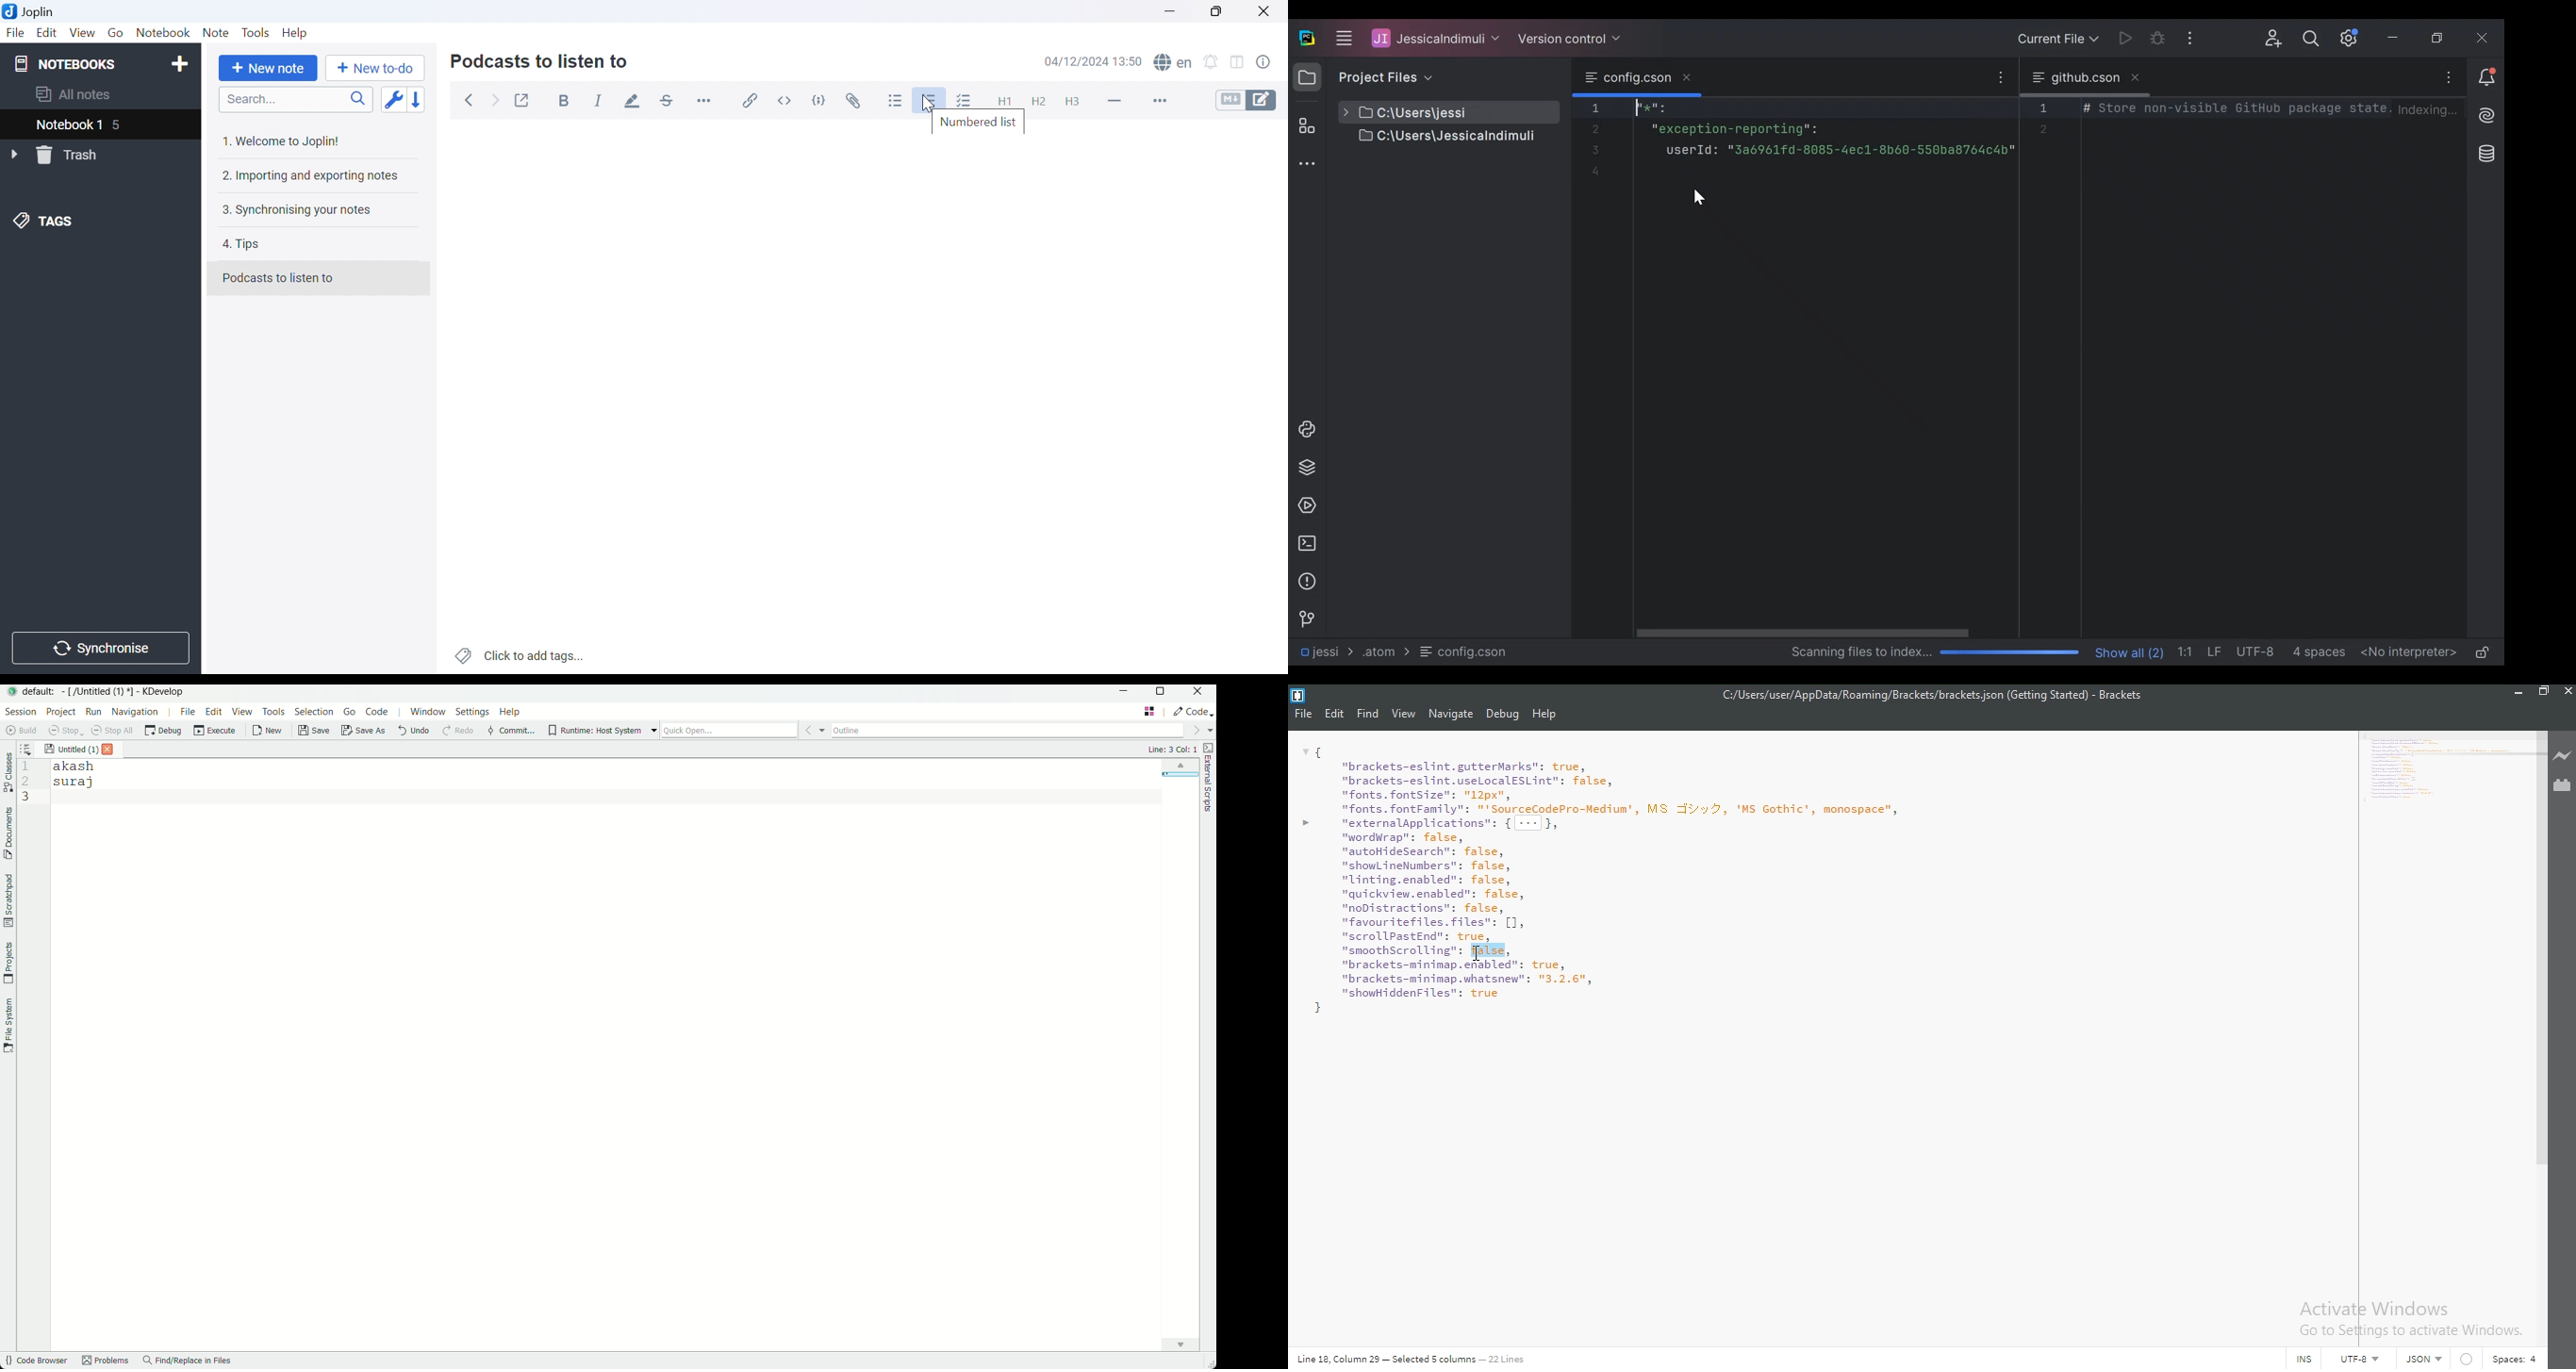 This screenshot has height=1372, width=2576. I want to click on Cursor, so click(929, 103).